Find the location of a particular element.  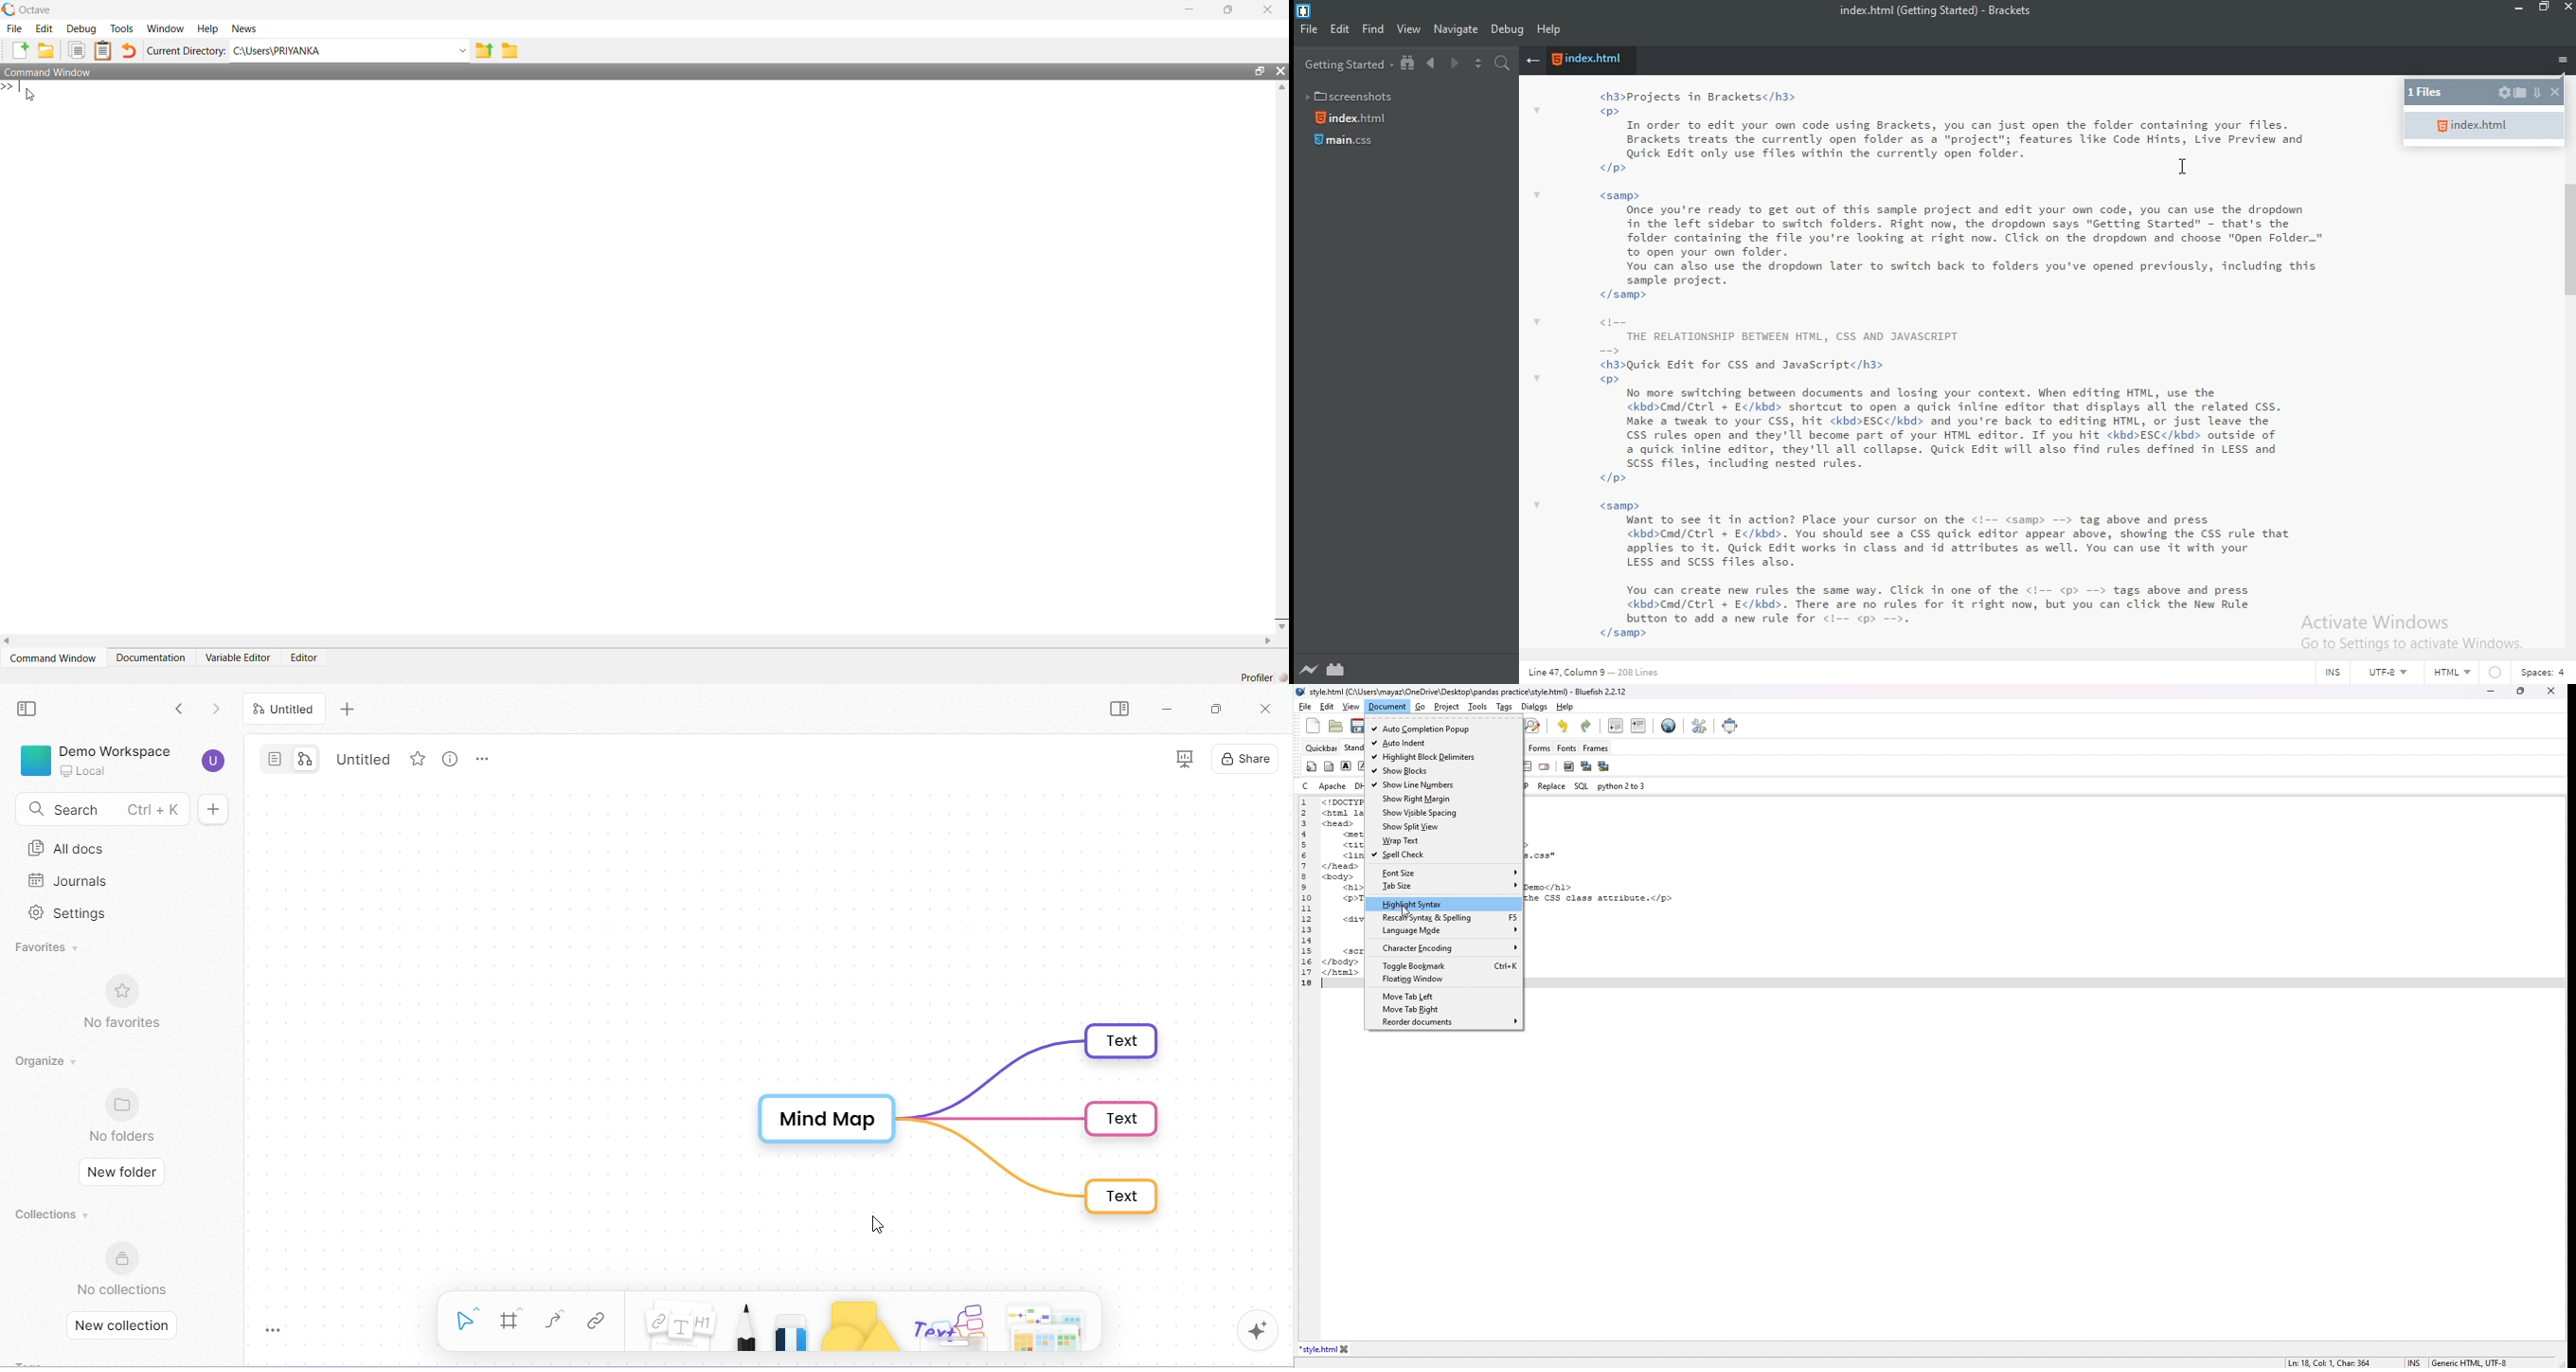

copy is located at coordinates (77, 49).